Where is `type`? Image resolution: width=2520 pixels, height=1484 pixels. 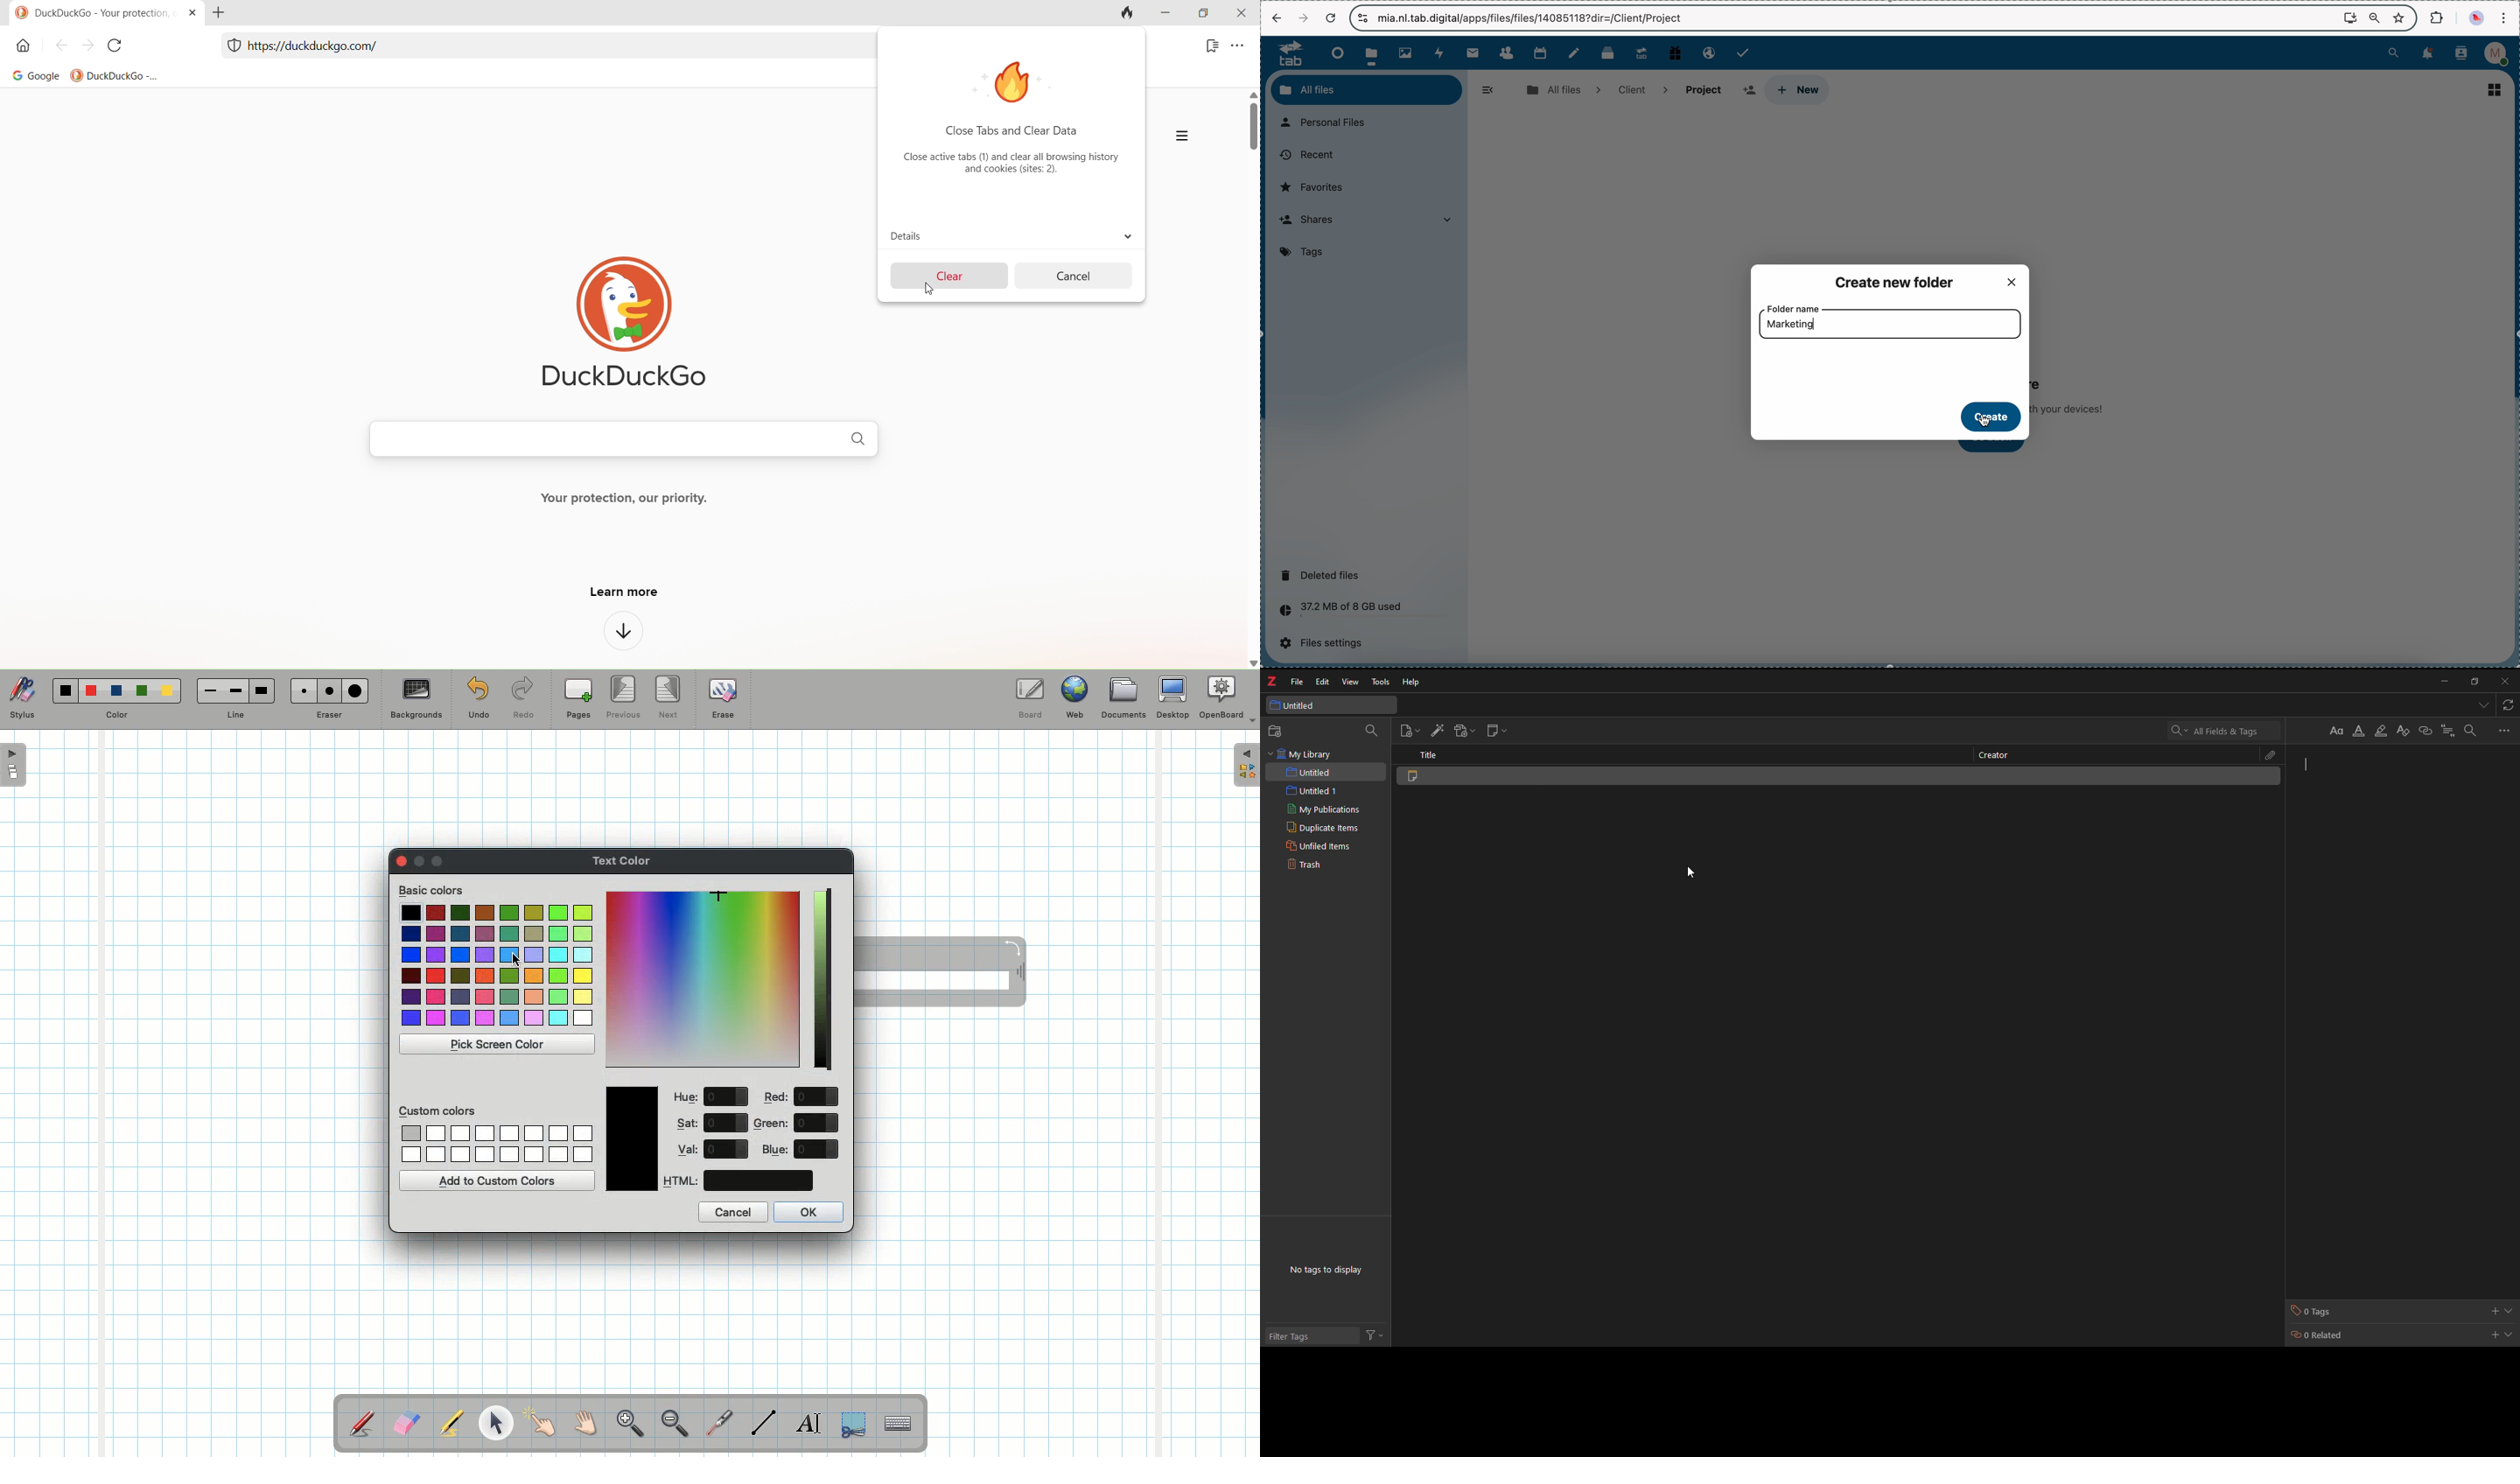
type is located at coordinates (2366, 782).